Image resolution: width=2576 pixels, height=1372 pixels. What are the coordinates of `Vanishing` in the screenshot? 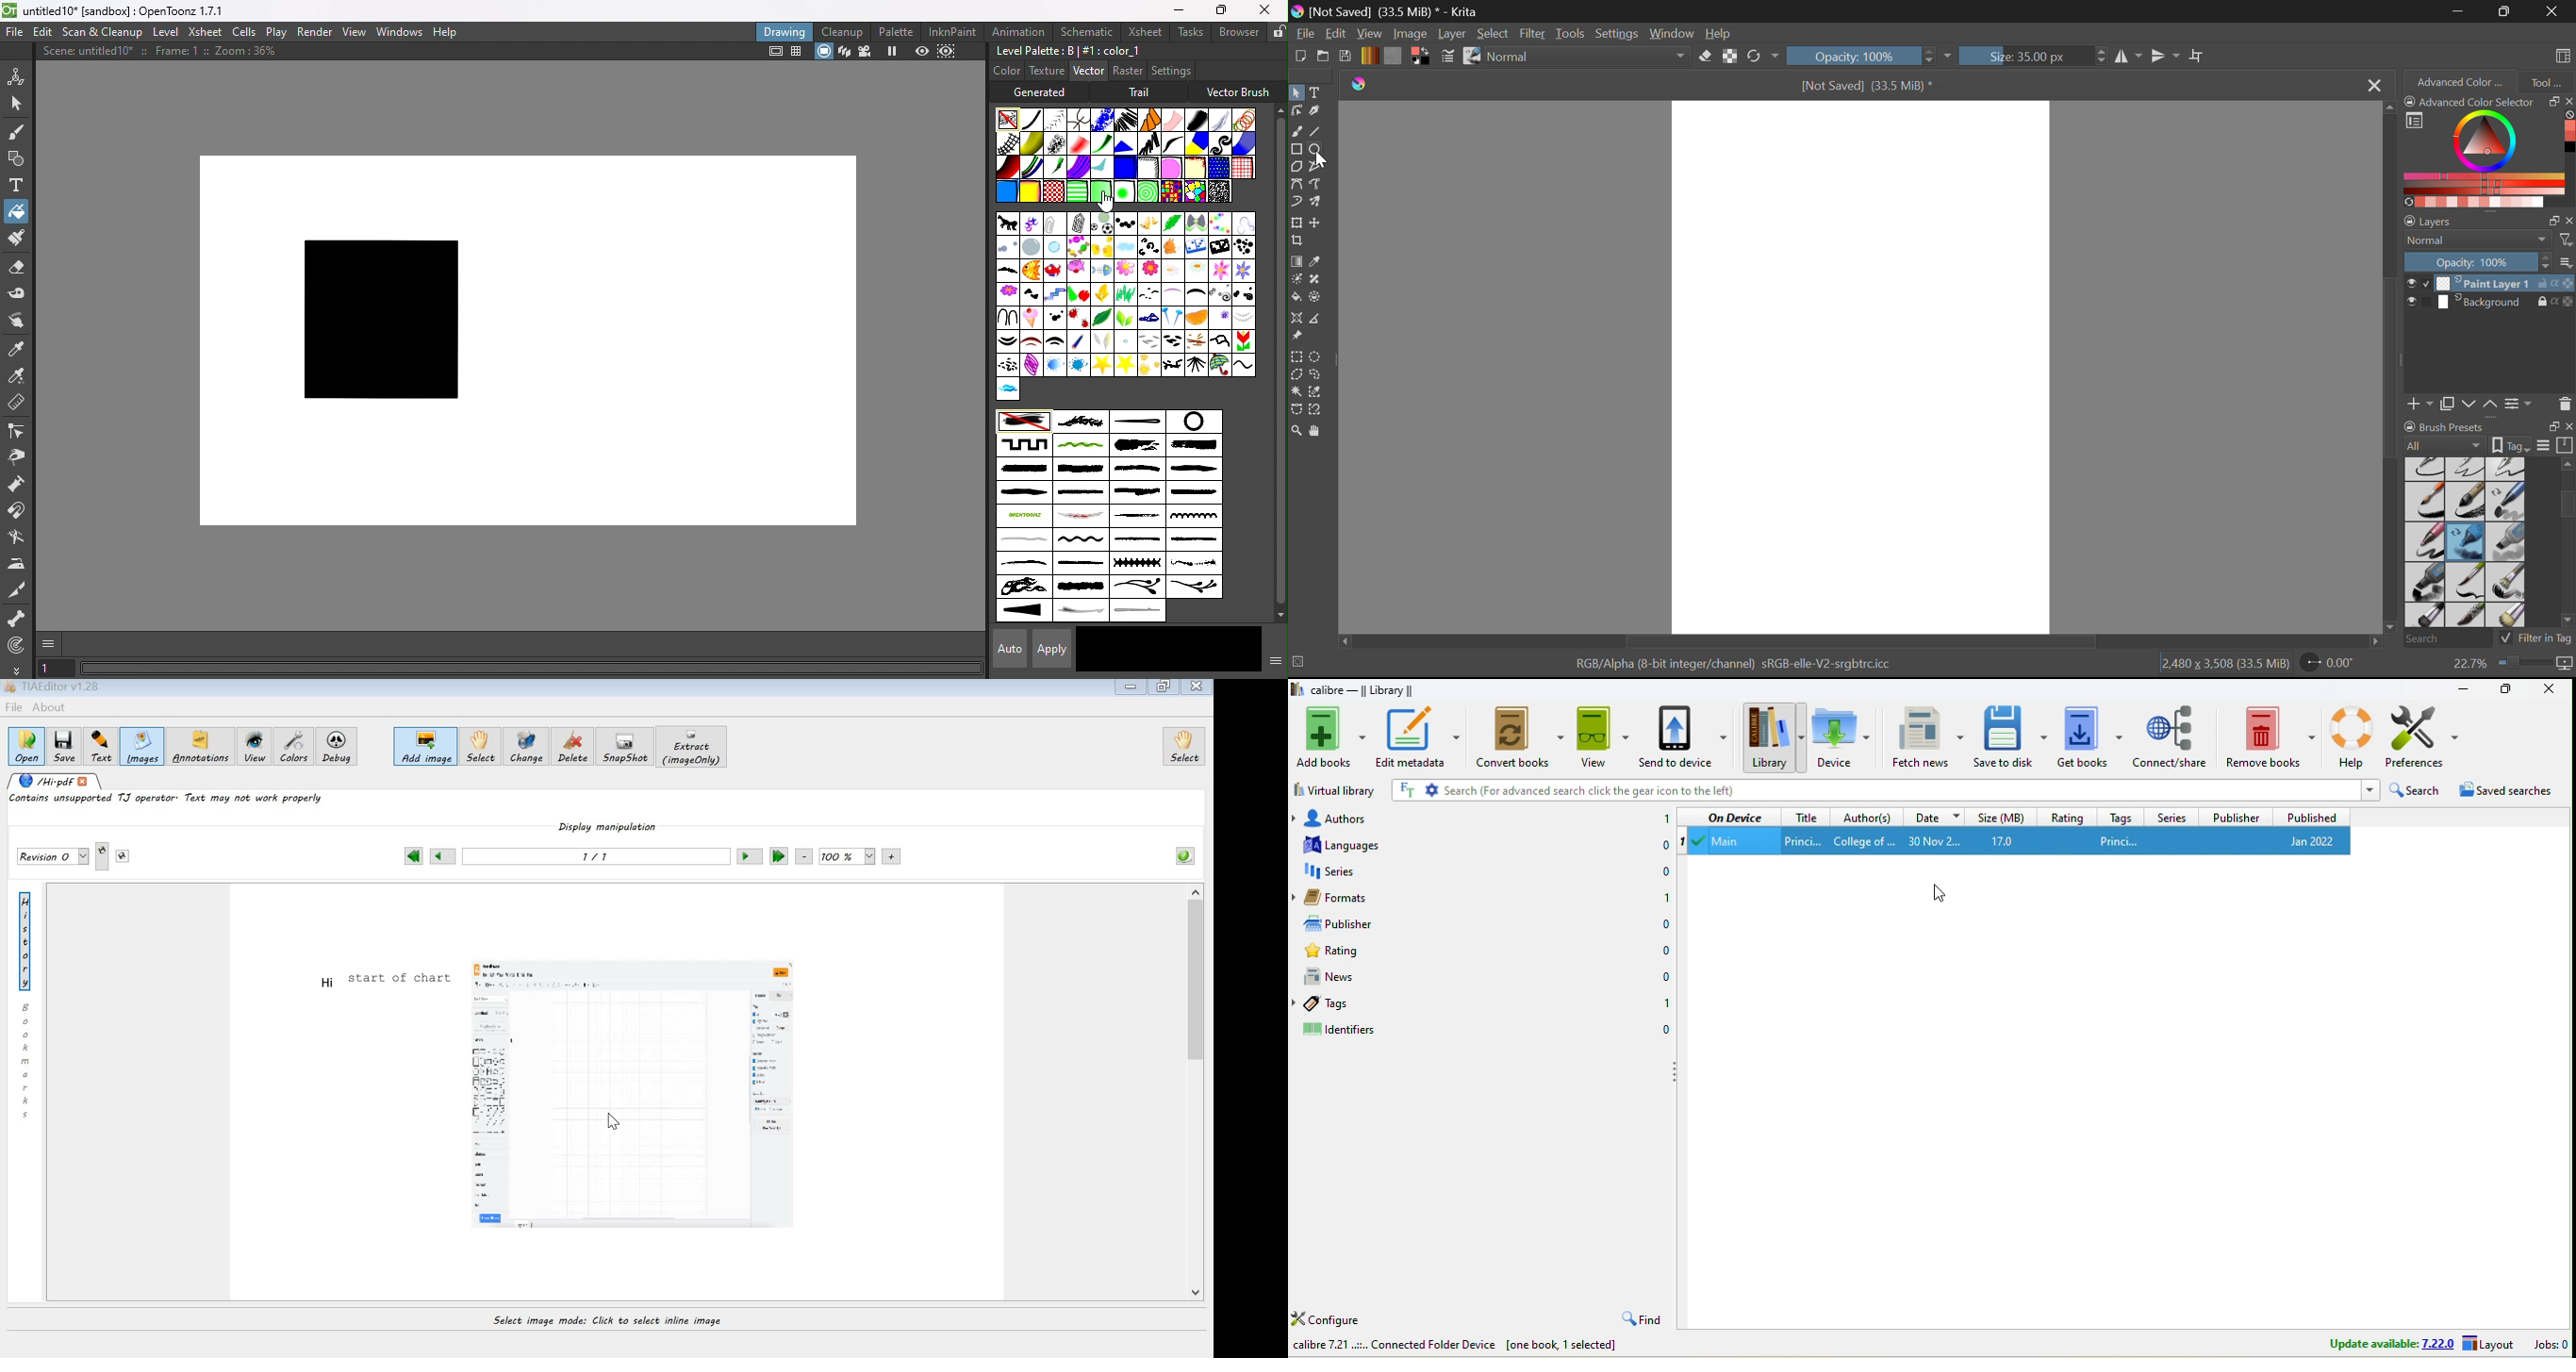 It's located at (1196, 118).